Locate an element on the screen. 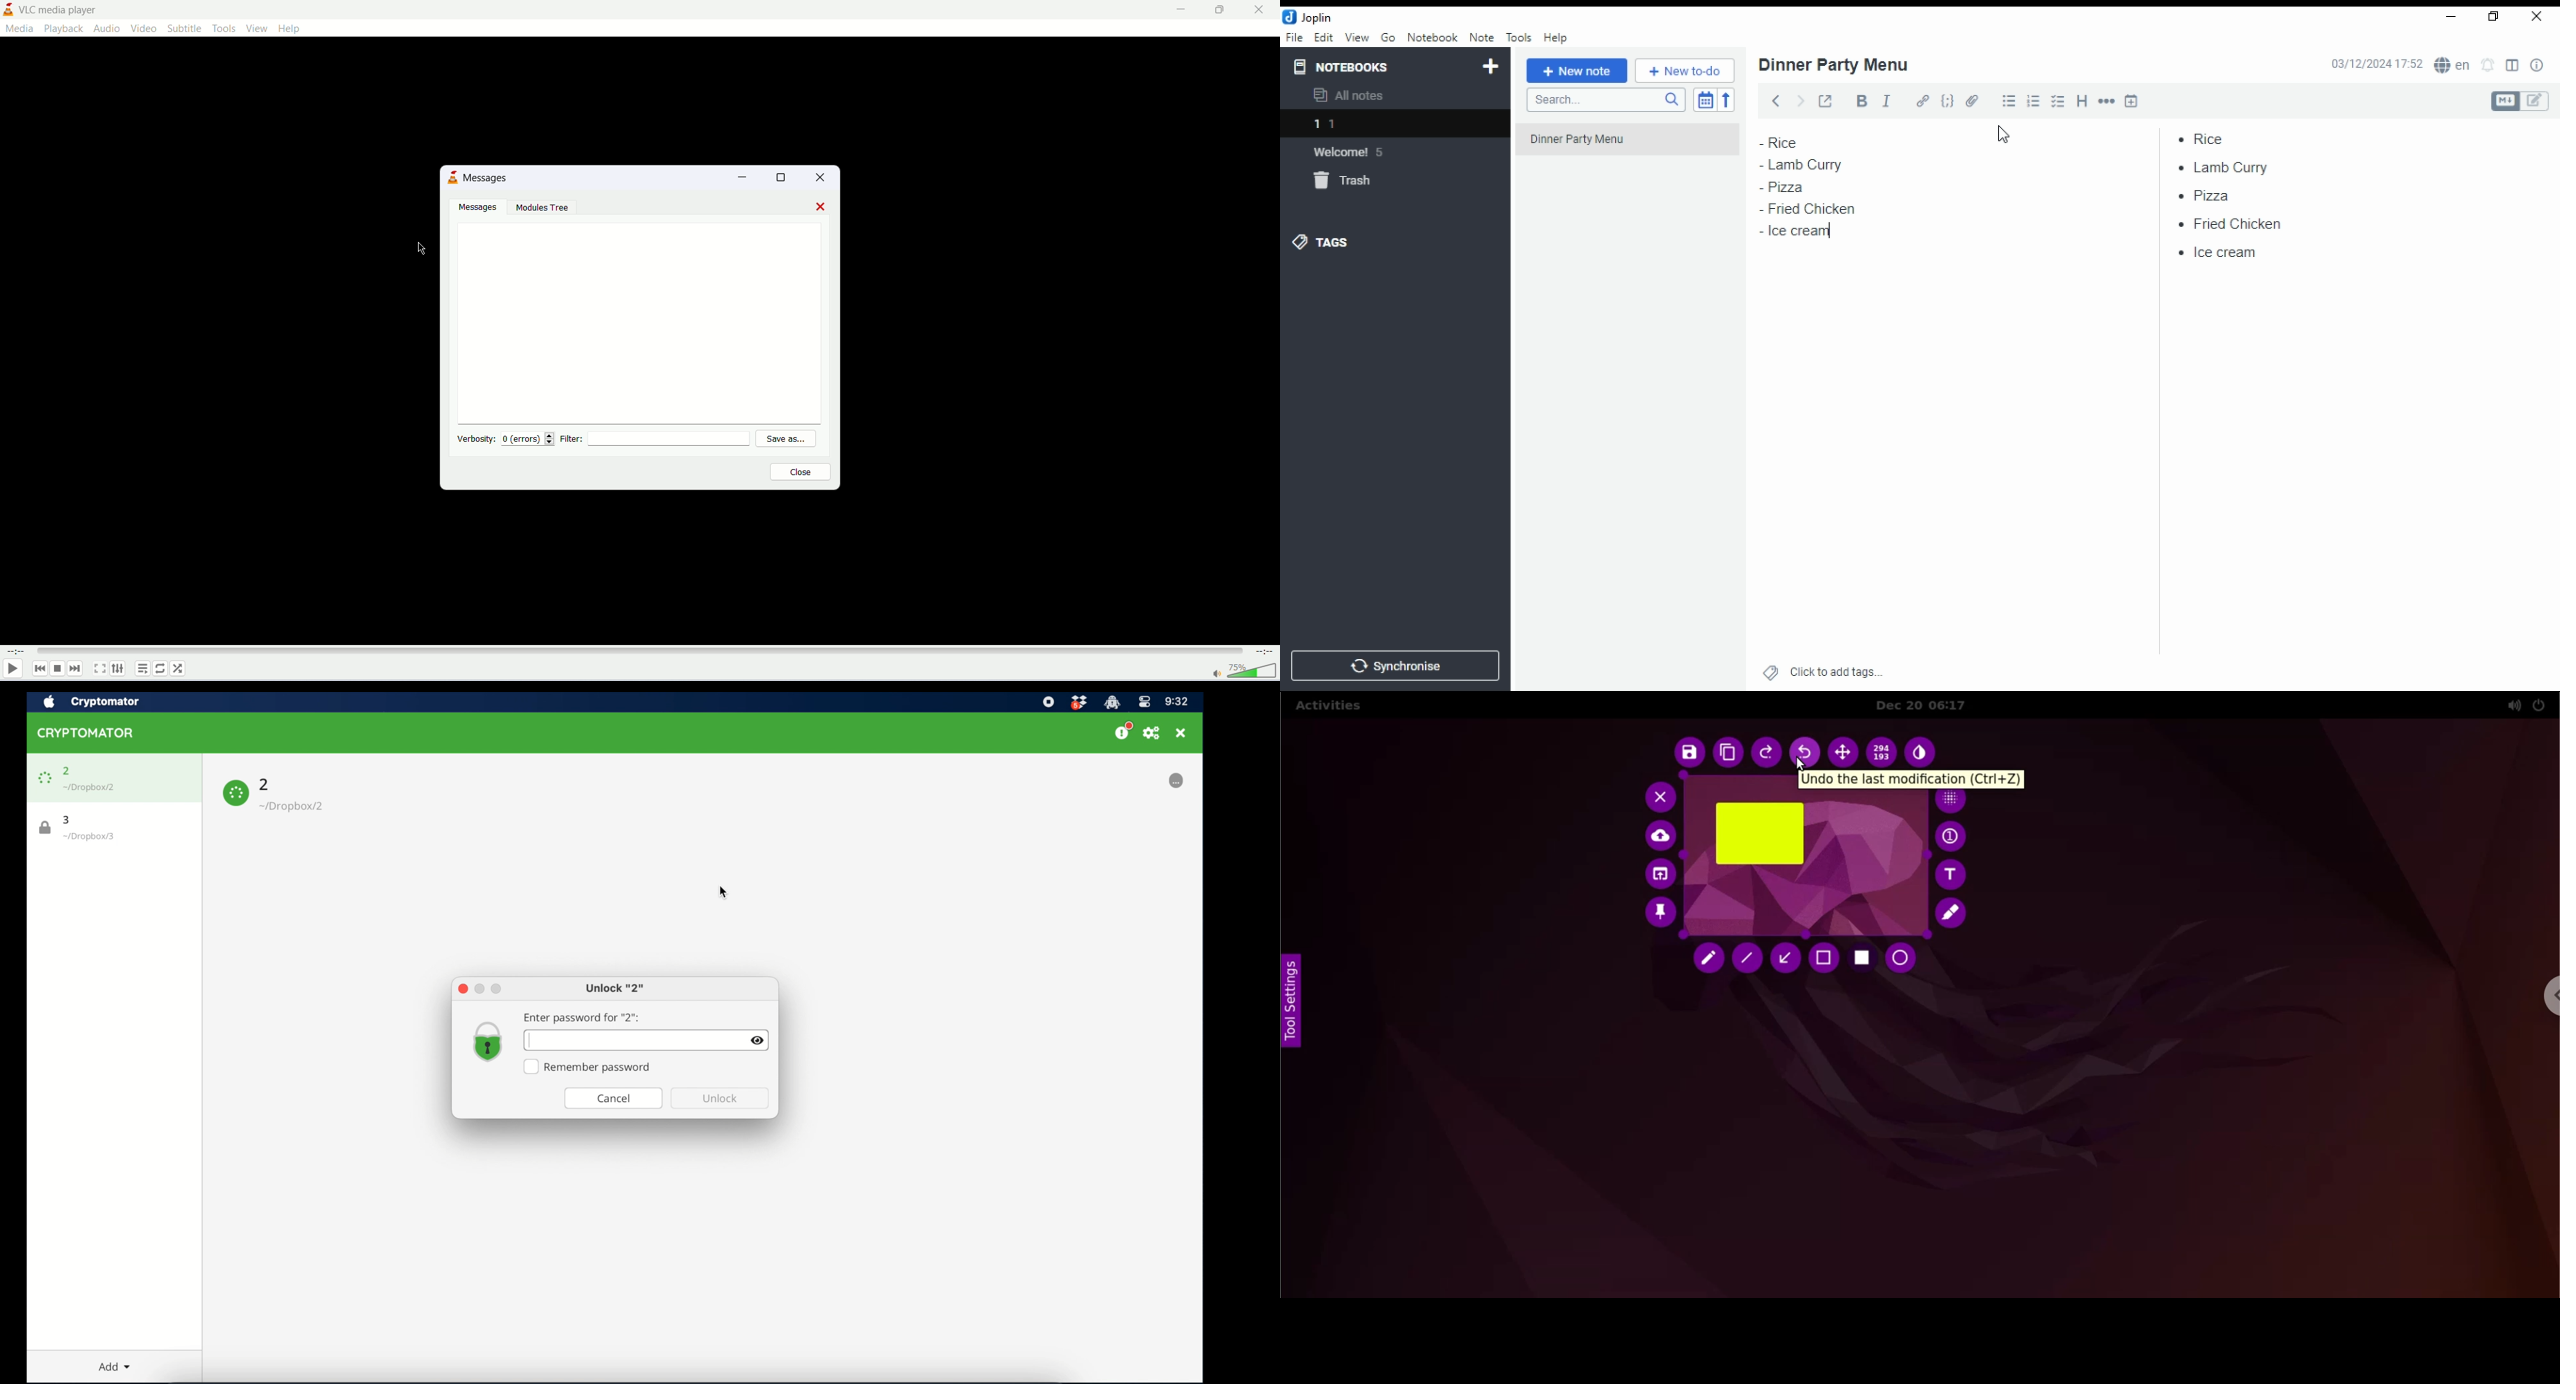 The height and width of the screenshot is (1400, 2576). pizza is located at coordinates (2208, 197).